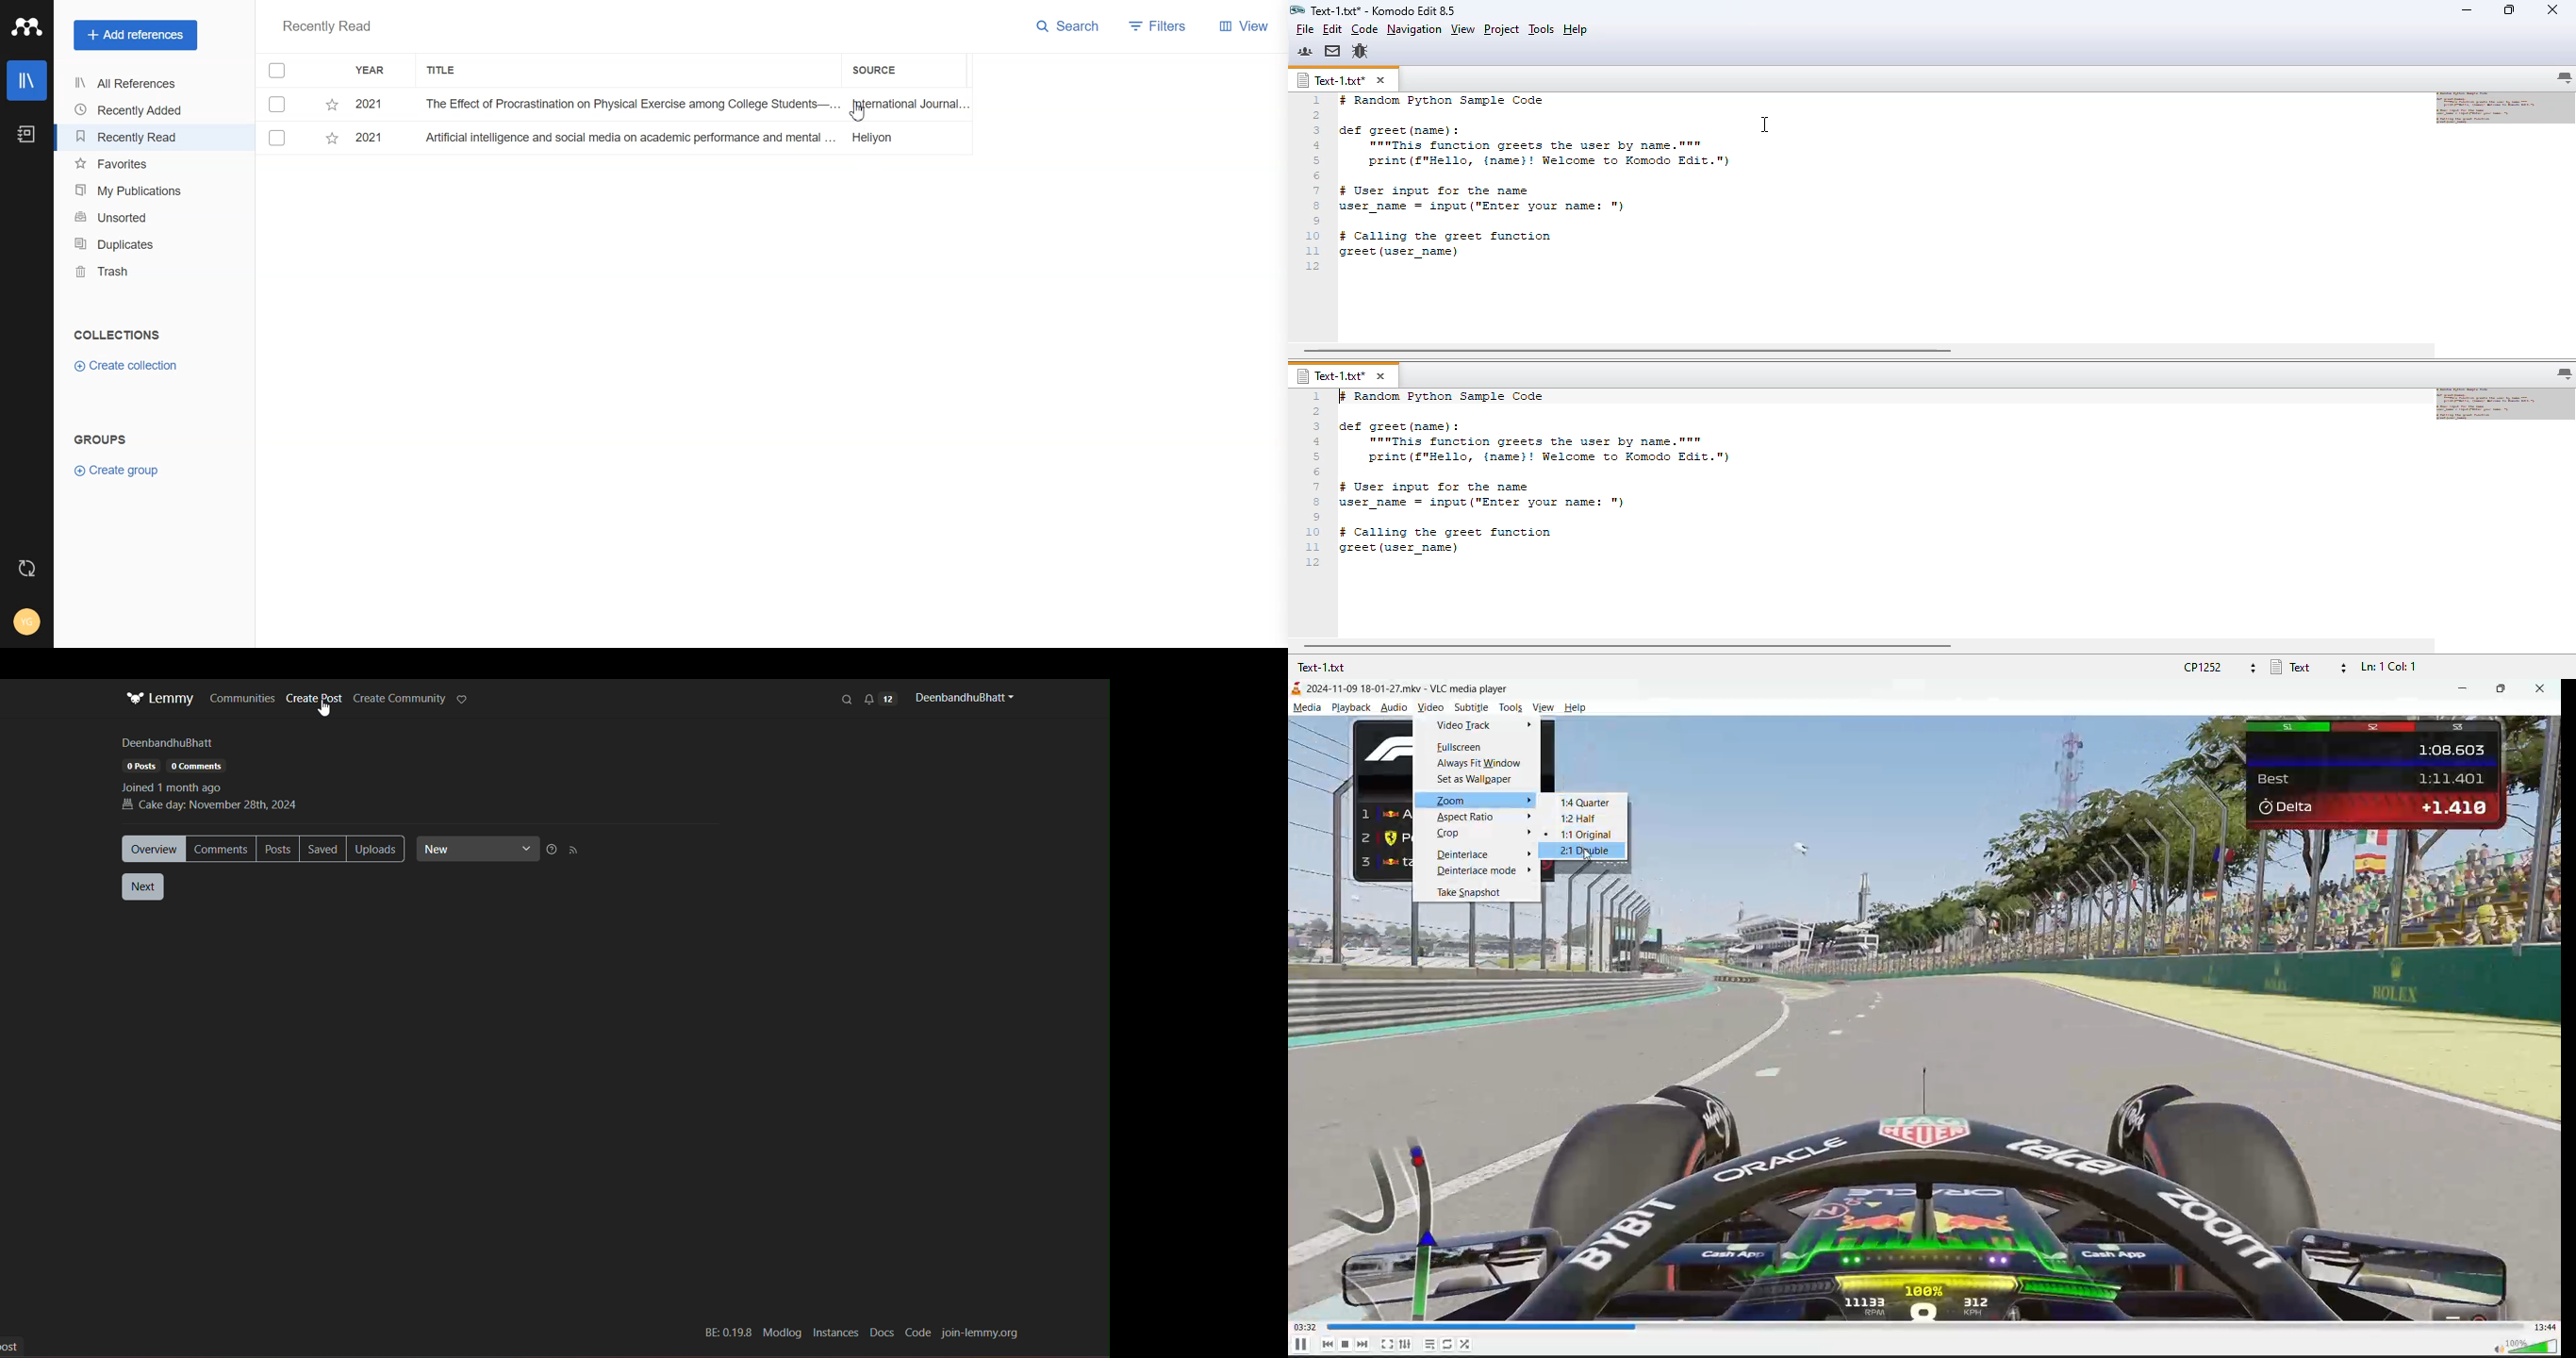 This screenshot has height=1372, width=2576. What do you see at coordinates (131, 83) in the screenshot?
I see `All References` at bounding box center [131, 83].